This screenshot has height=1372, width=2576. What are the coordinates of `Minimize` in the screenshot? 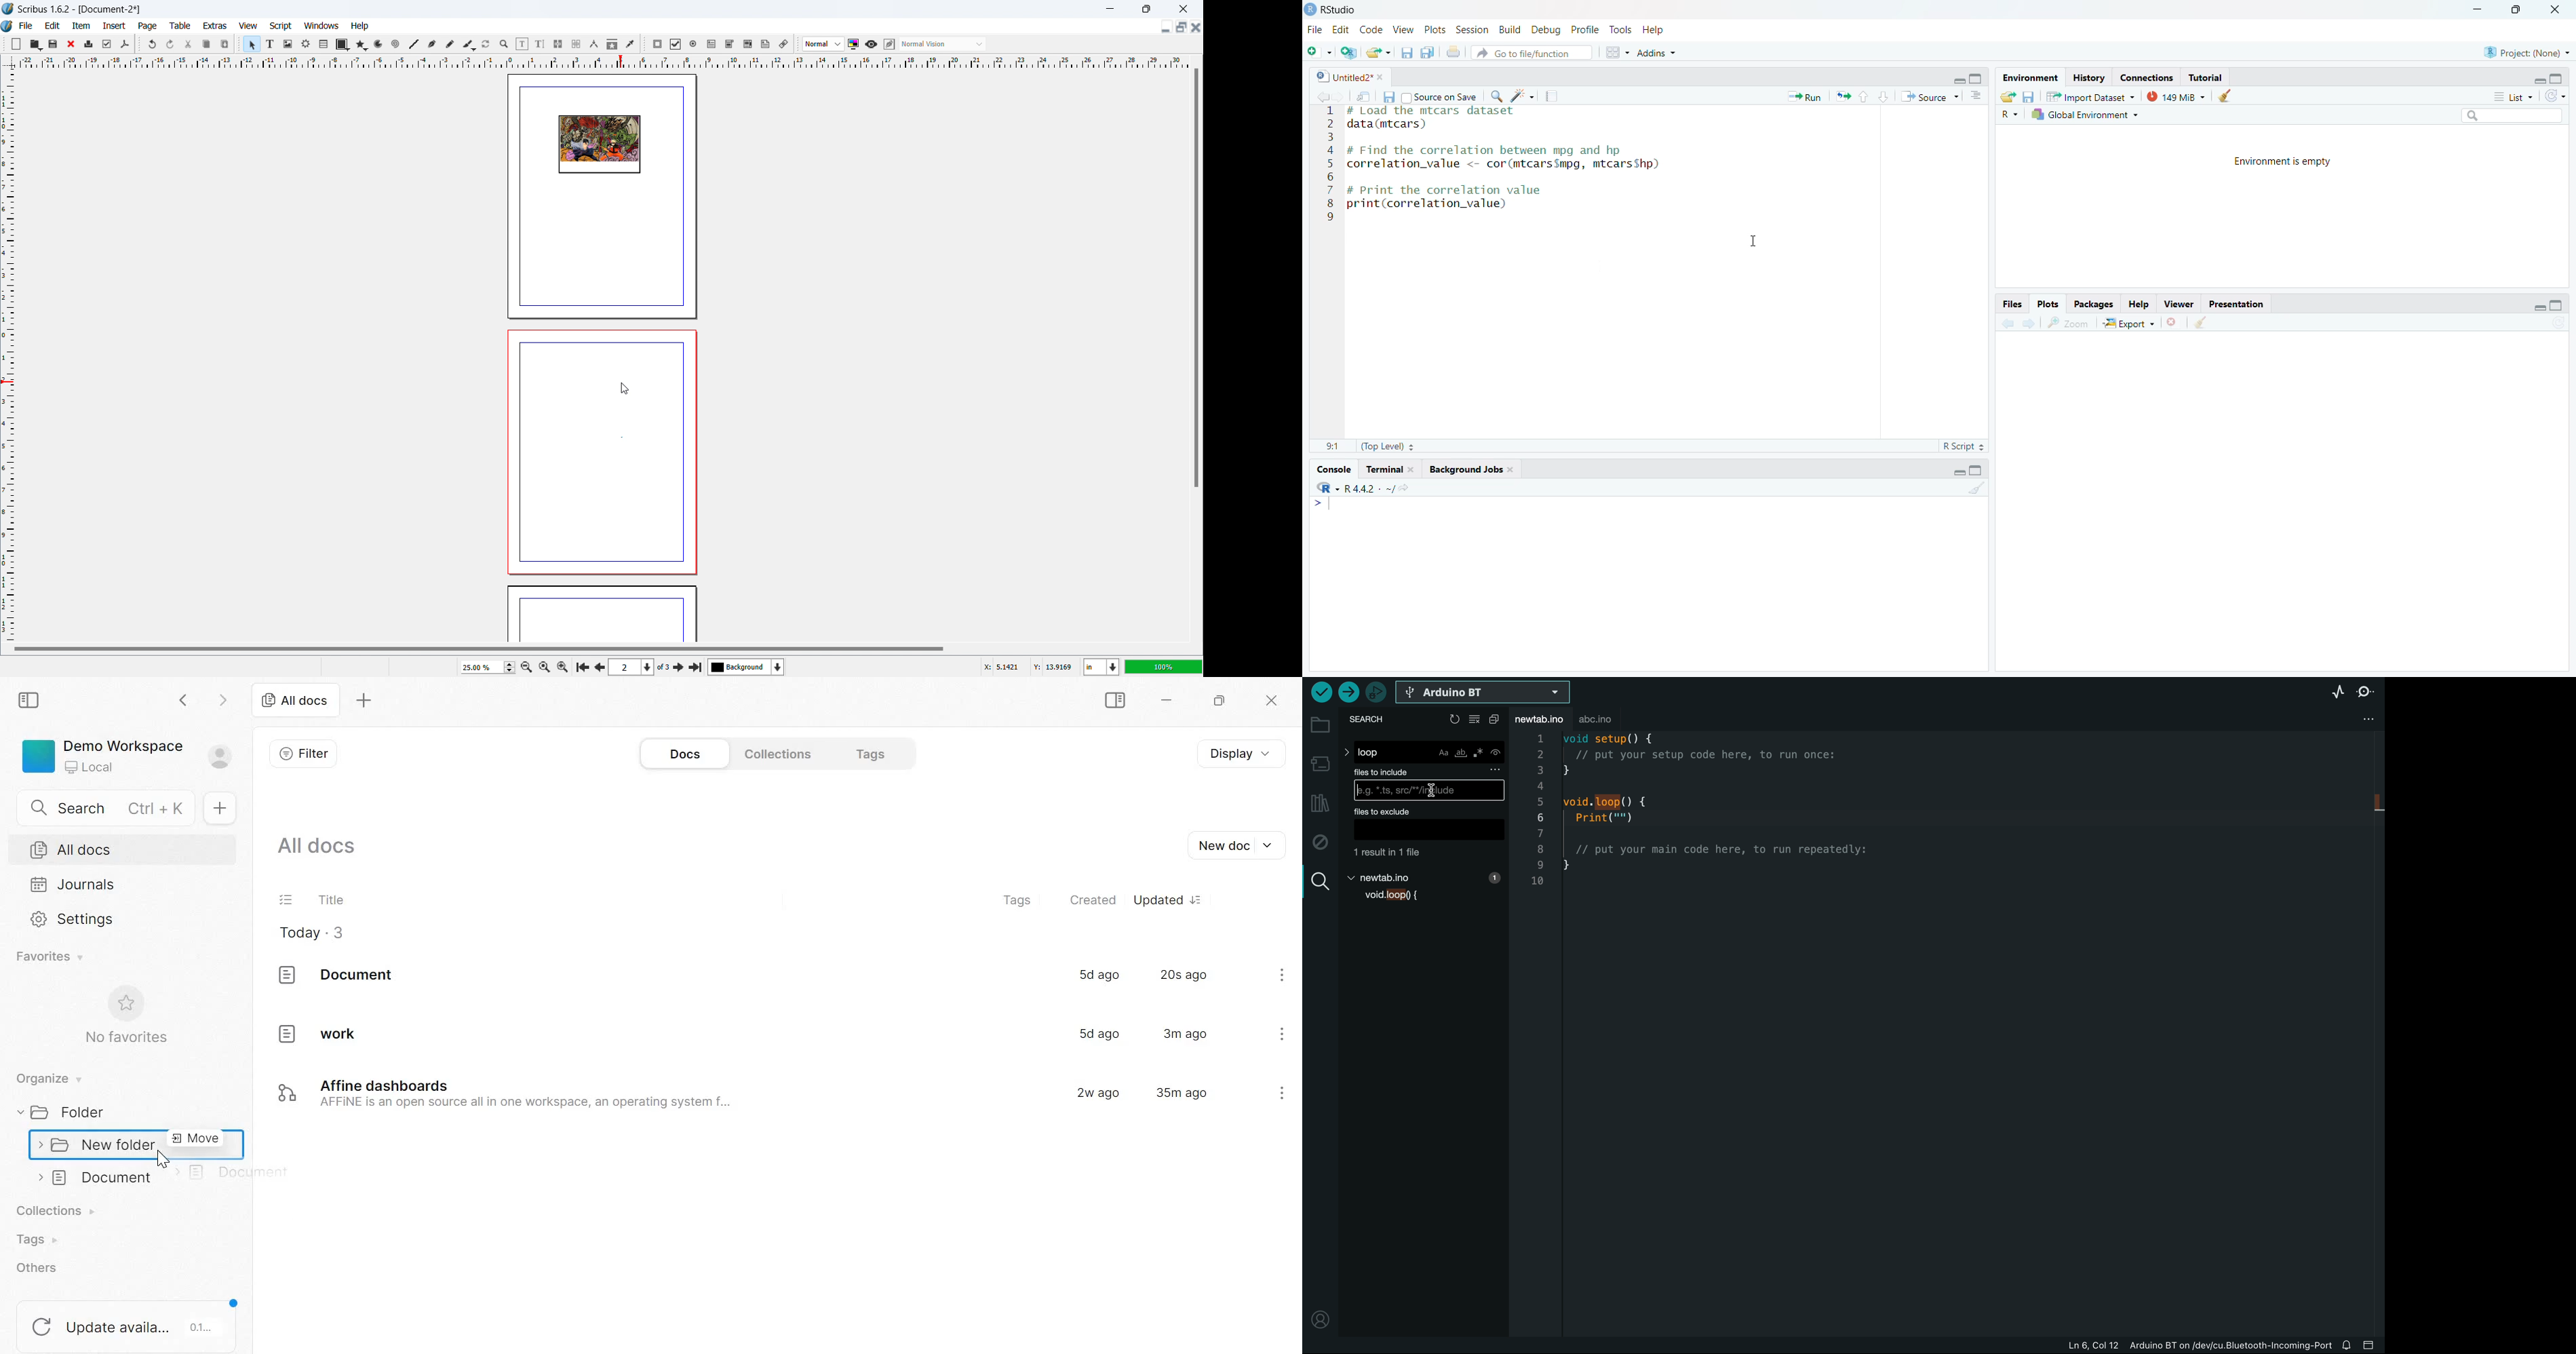 It's located at (1957, 471).